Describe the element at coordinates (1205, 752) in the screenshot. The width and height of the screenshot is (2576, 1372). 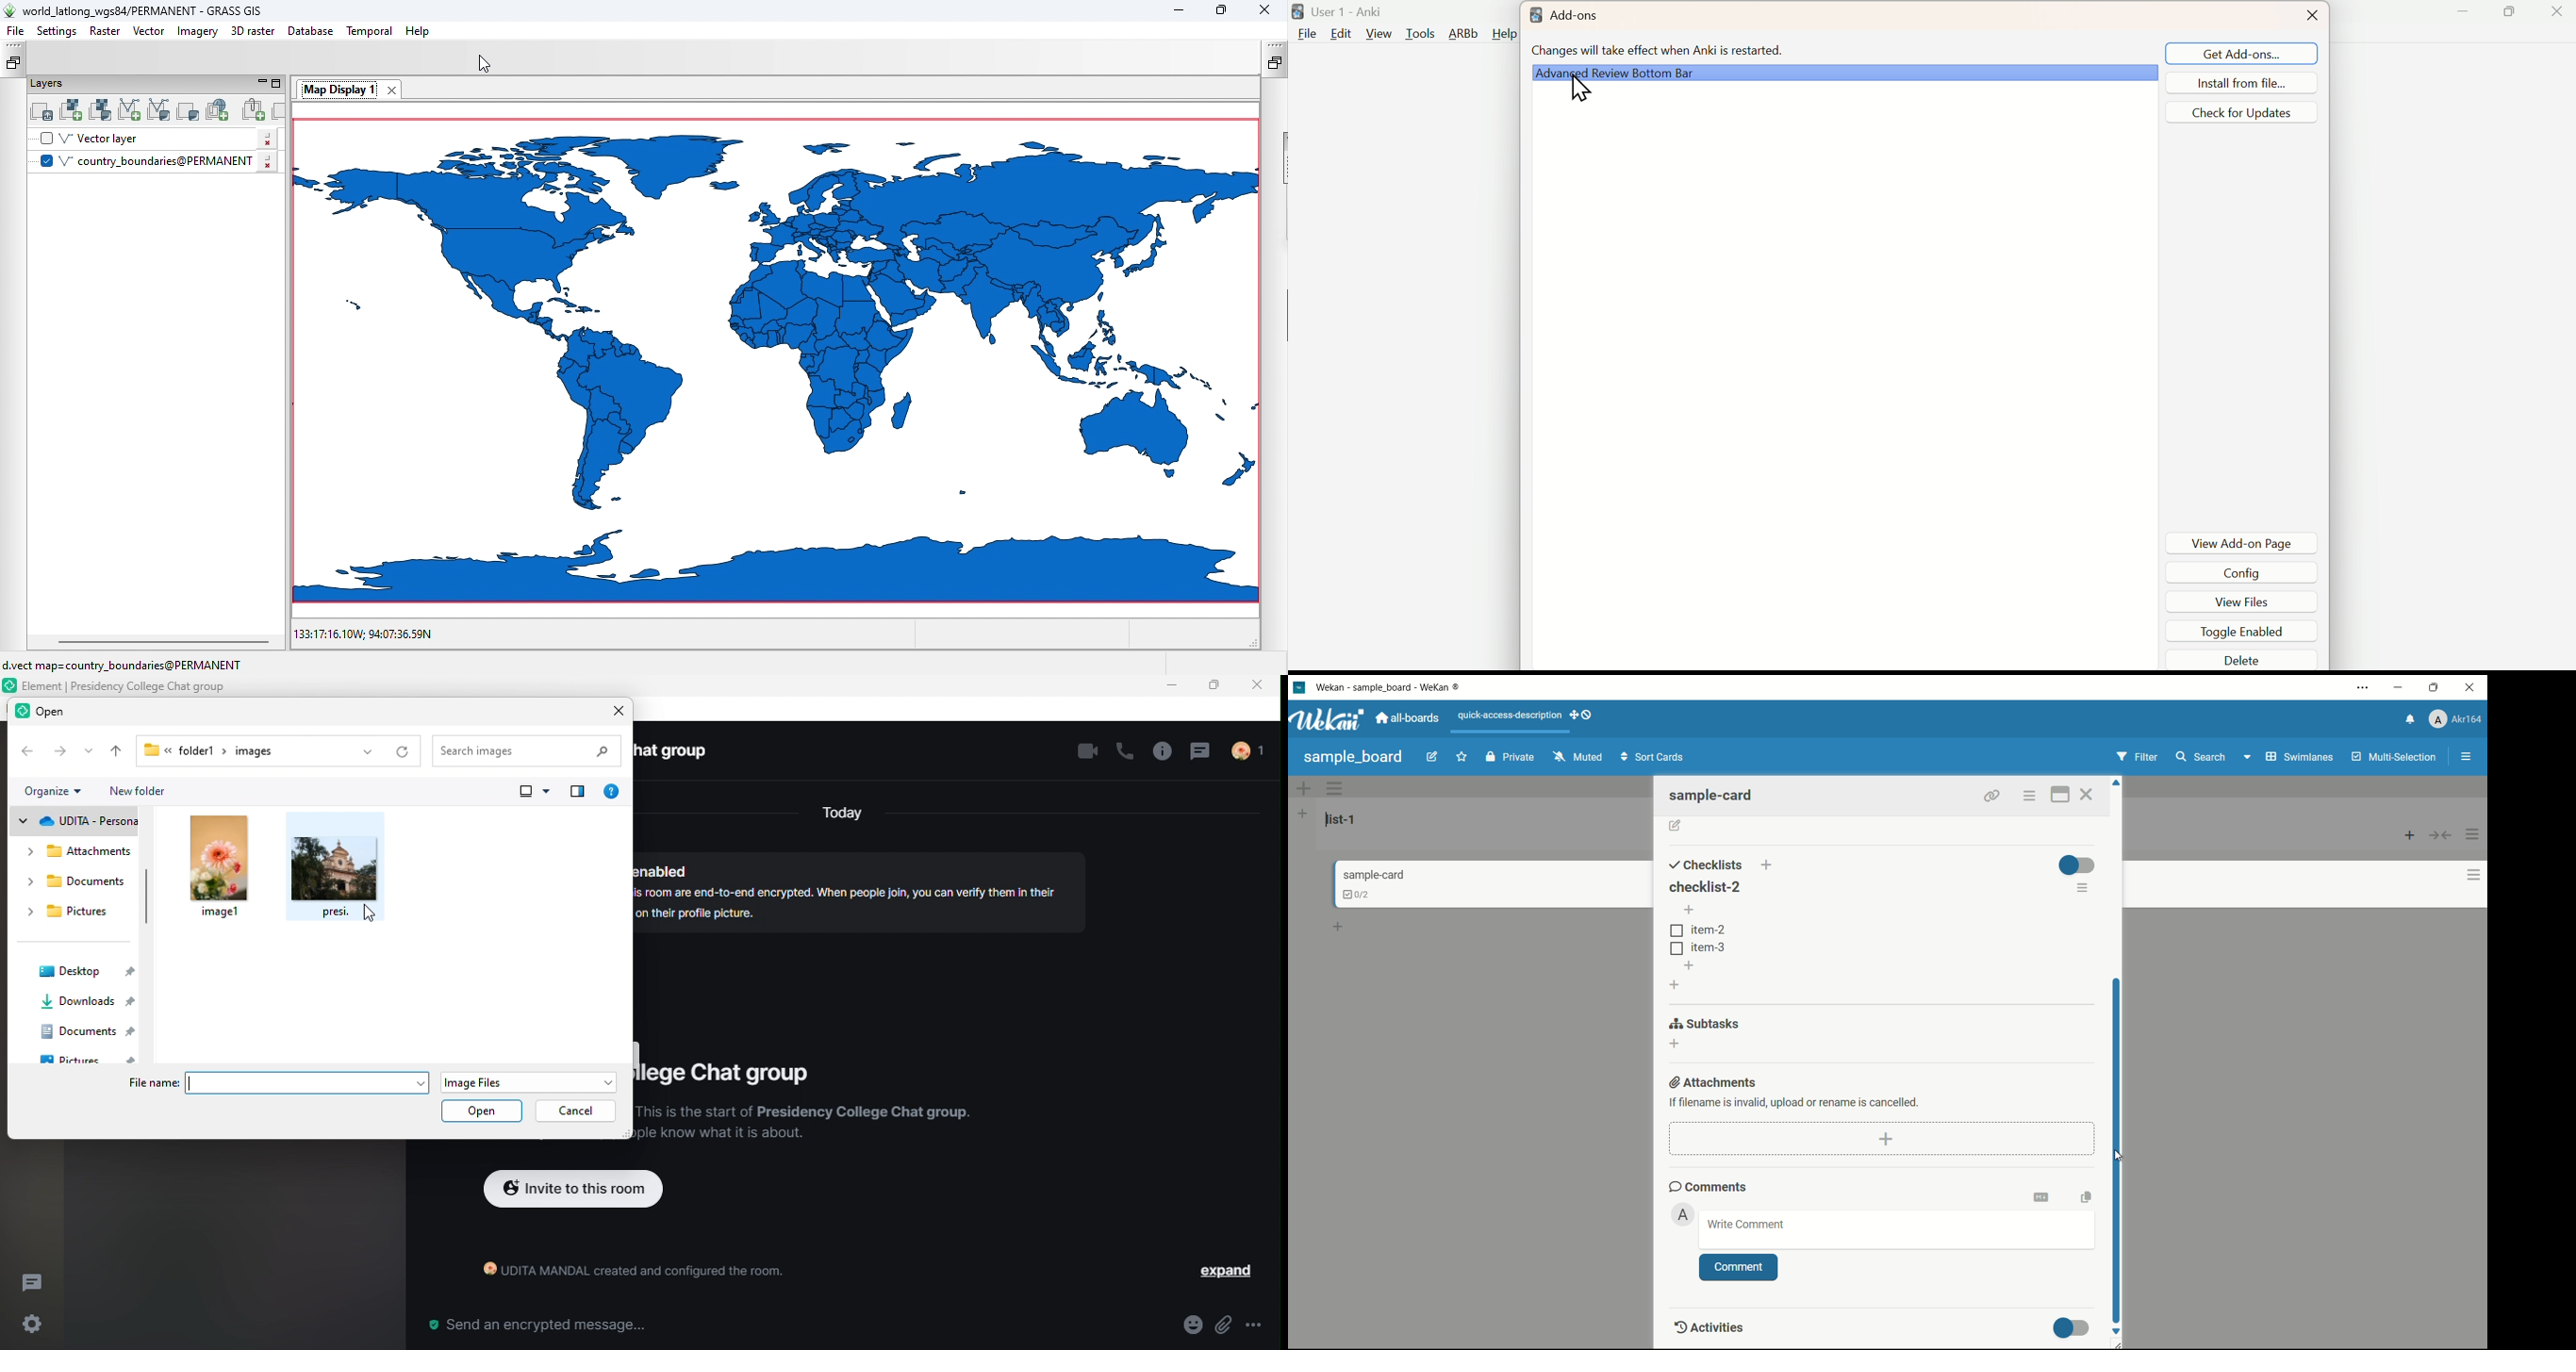
I see `thread` at that location.